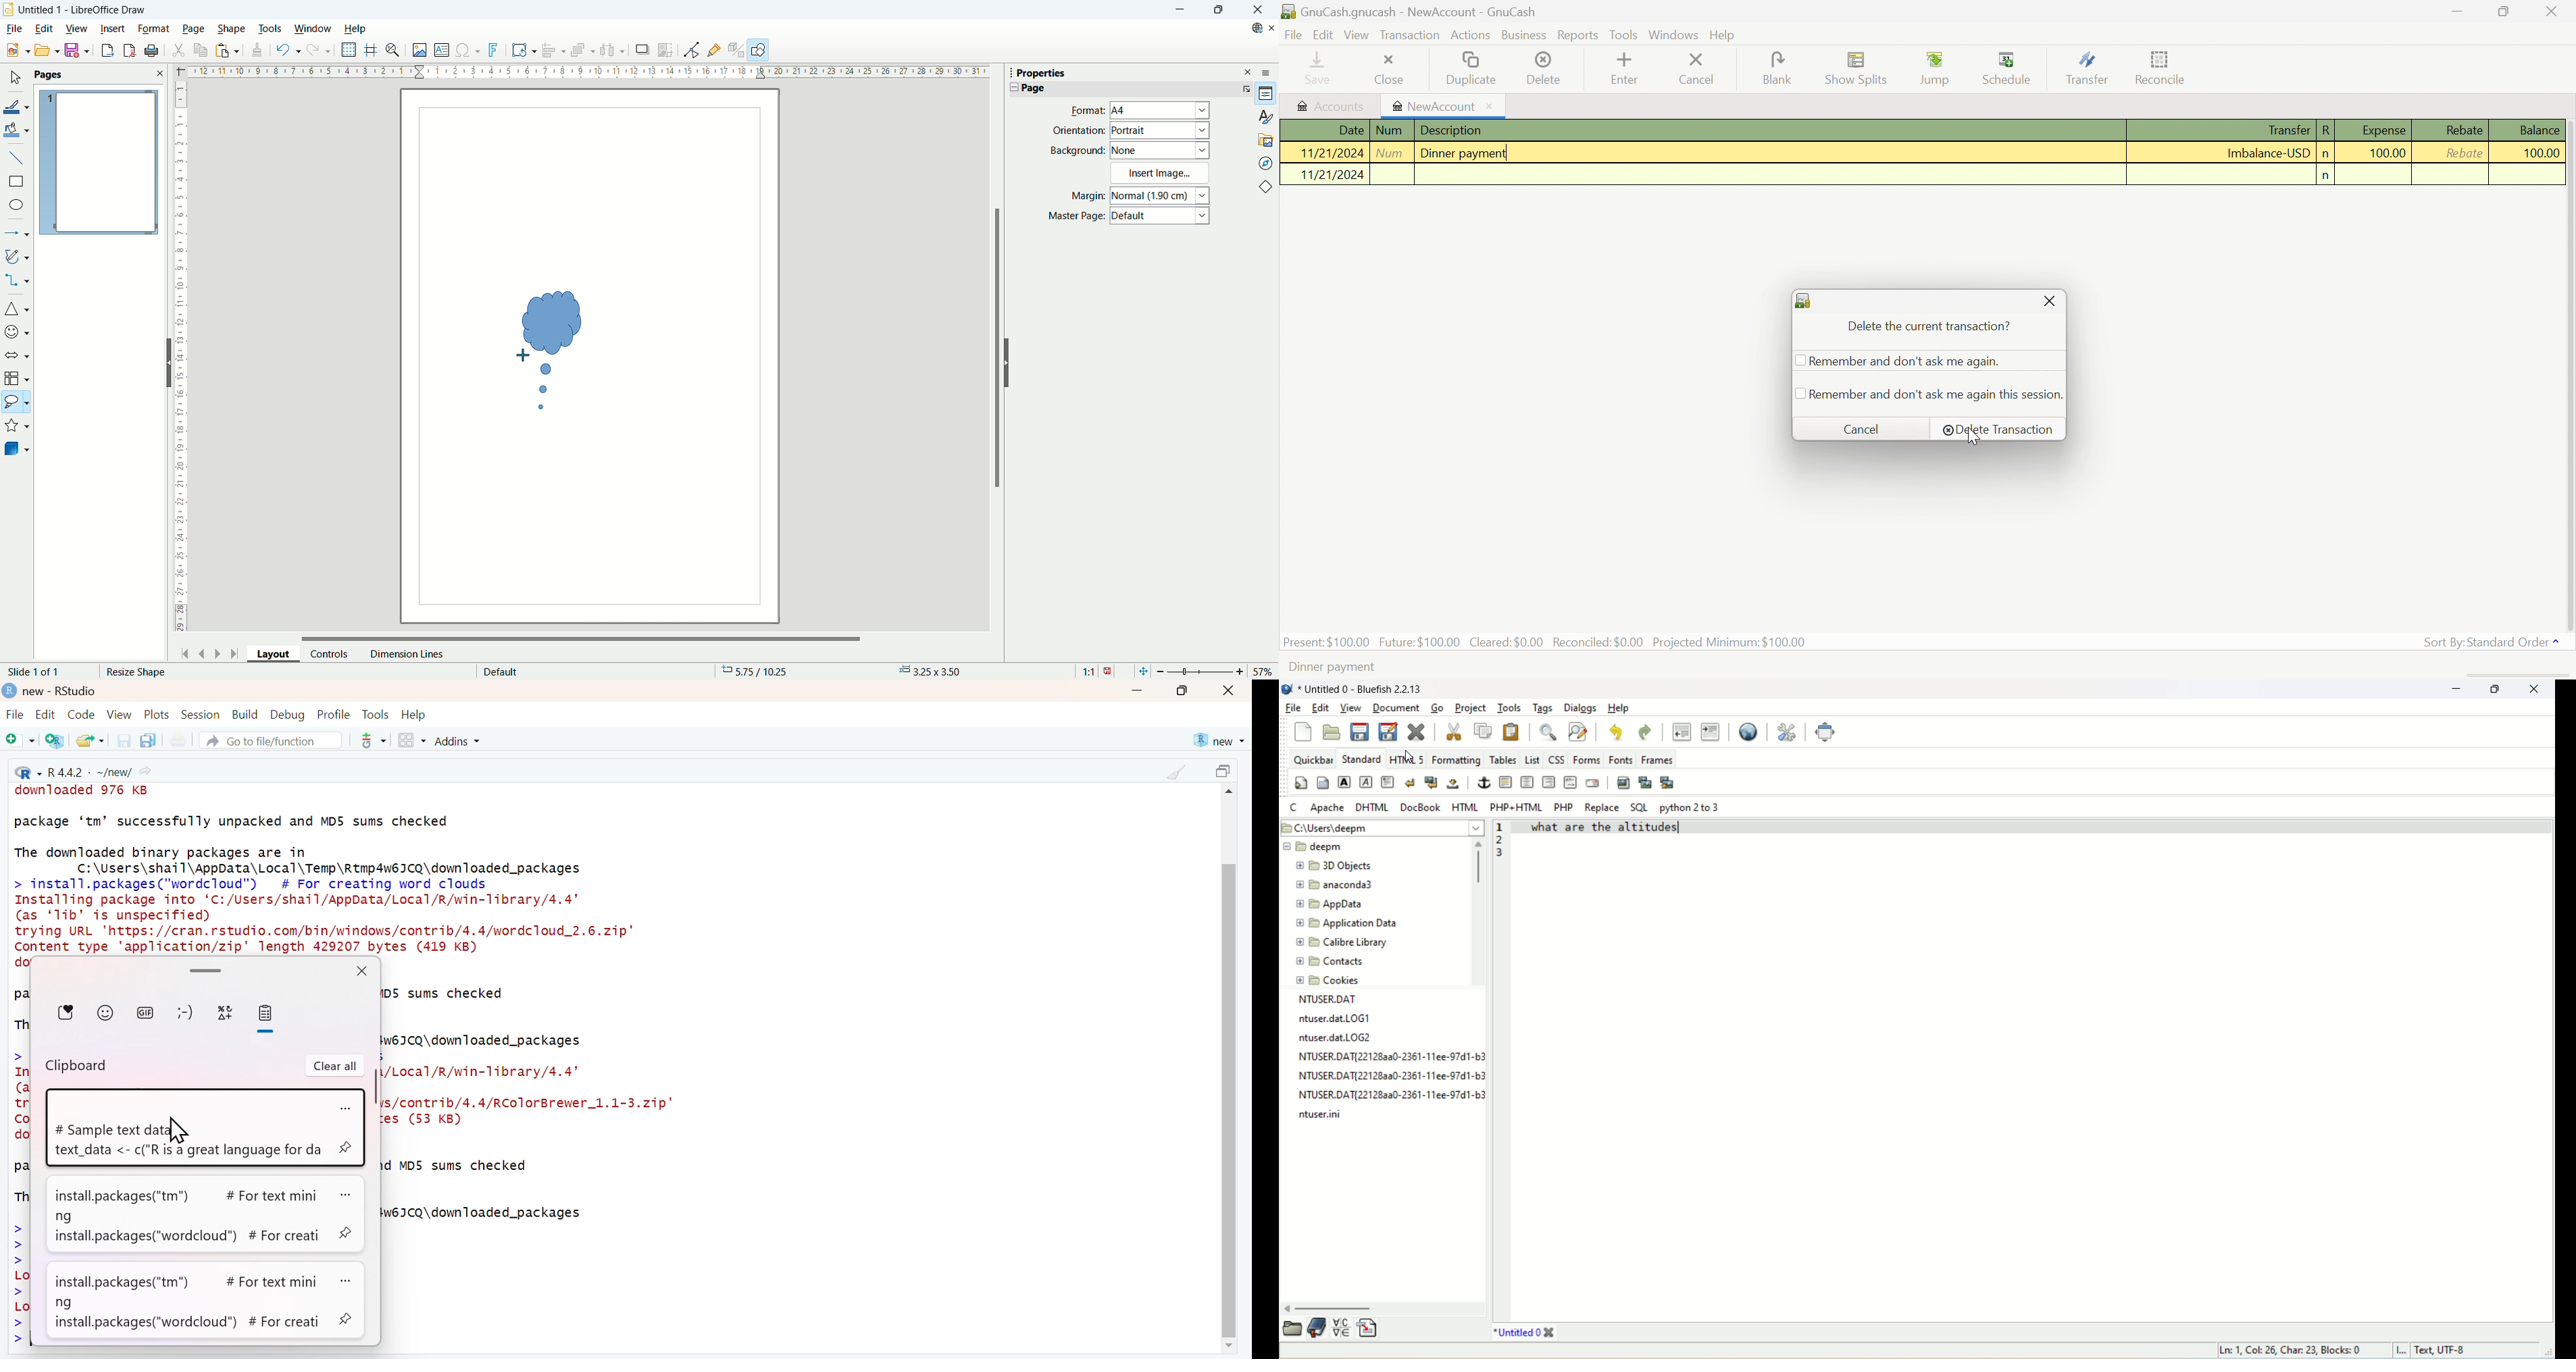  Describe the element at coordinates (16, 157) in the screenshot. I see `insert line` at that location.